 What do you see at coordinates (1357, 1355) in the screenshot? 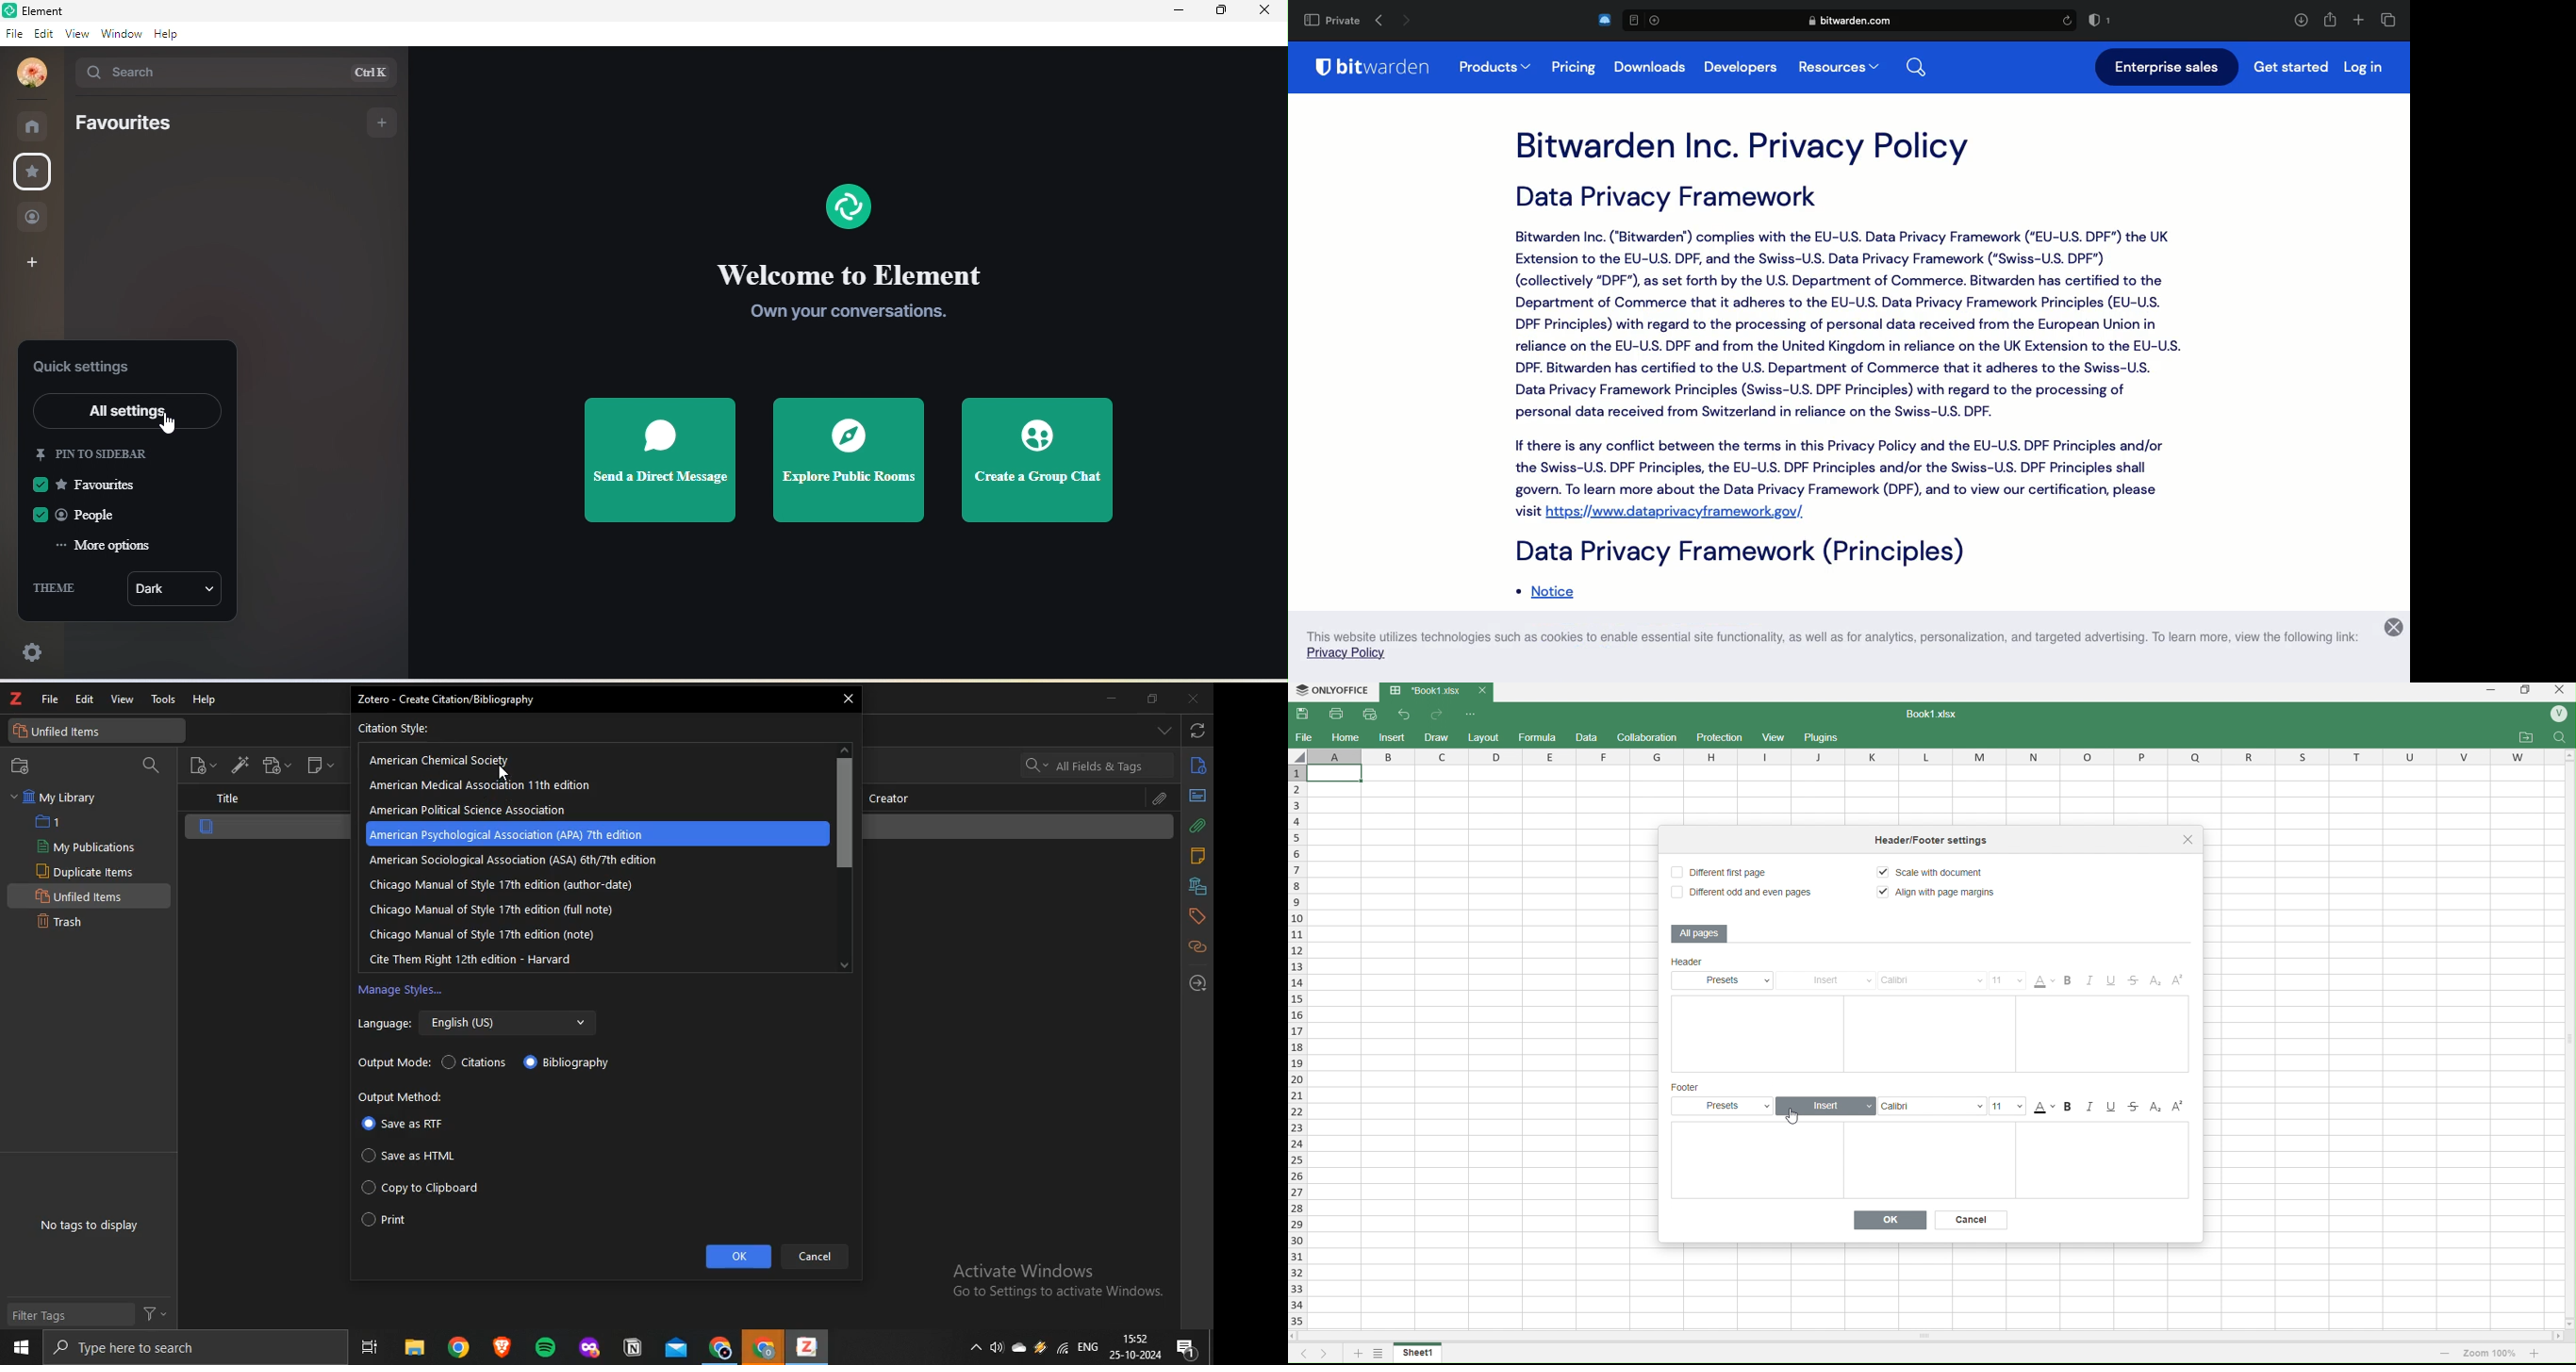
I see `add sheet` at bounding box center [1357, 1355].